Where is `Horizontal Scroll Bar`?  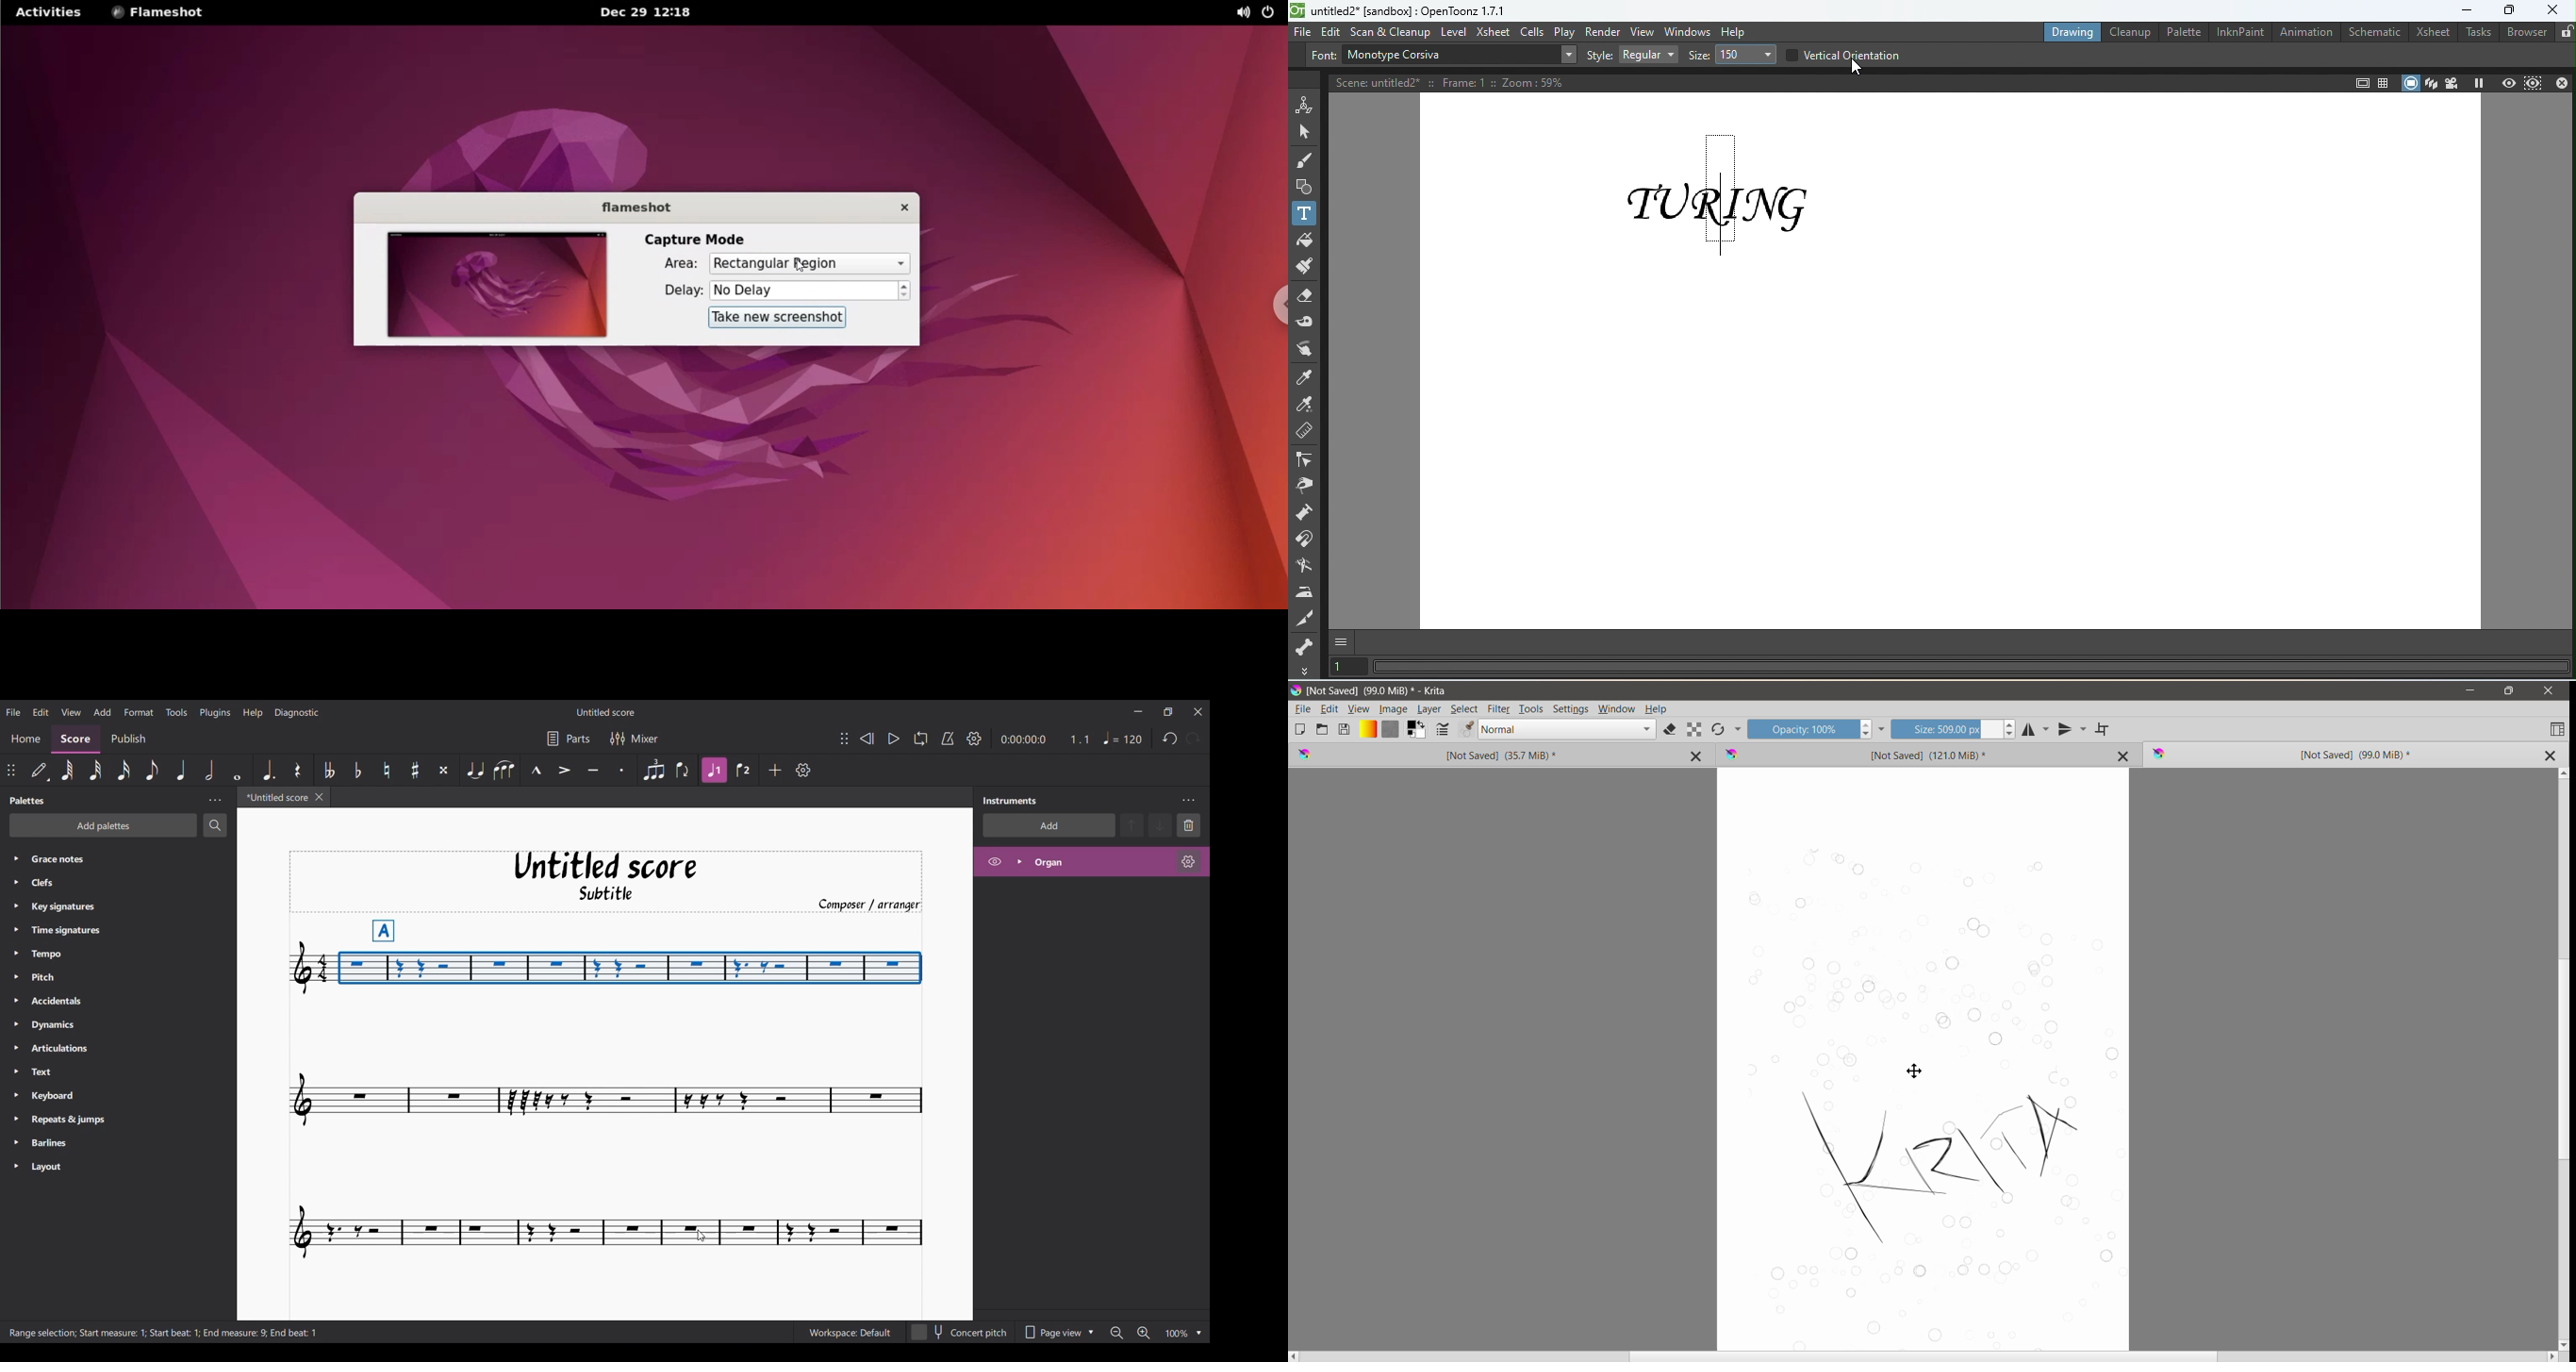
Horizontal Scroll Bar is located at coordinates (1924, 1357).